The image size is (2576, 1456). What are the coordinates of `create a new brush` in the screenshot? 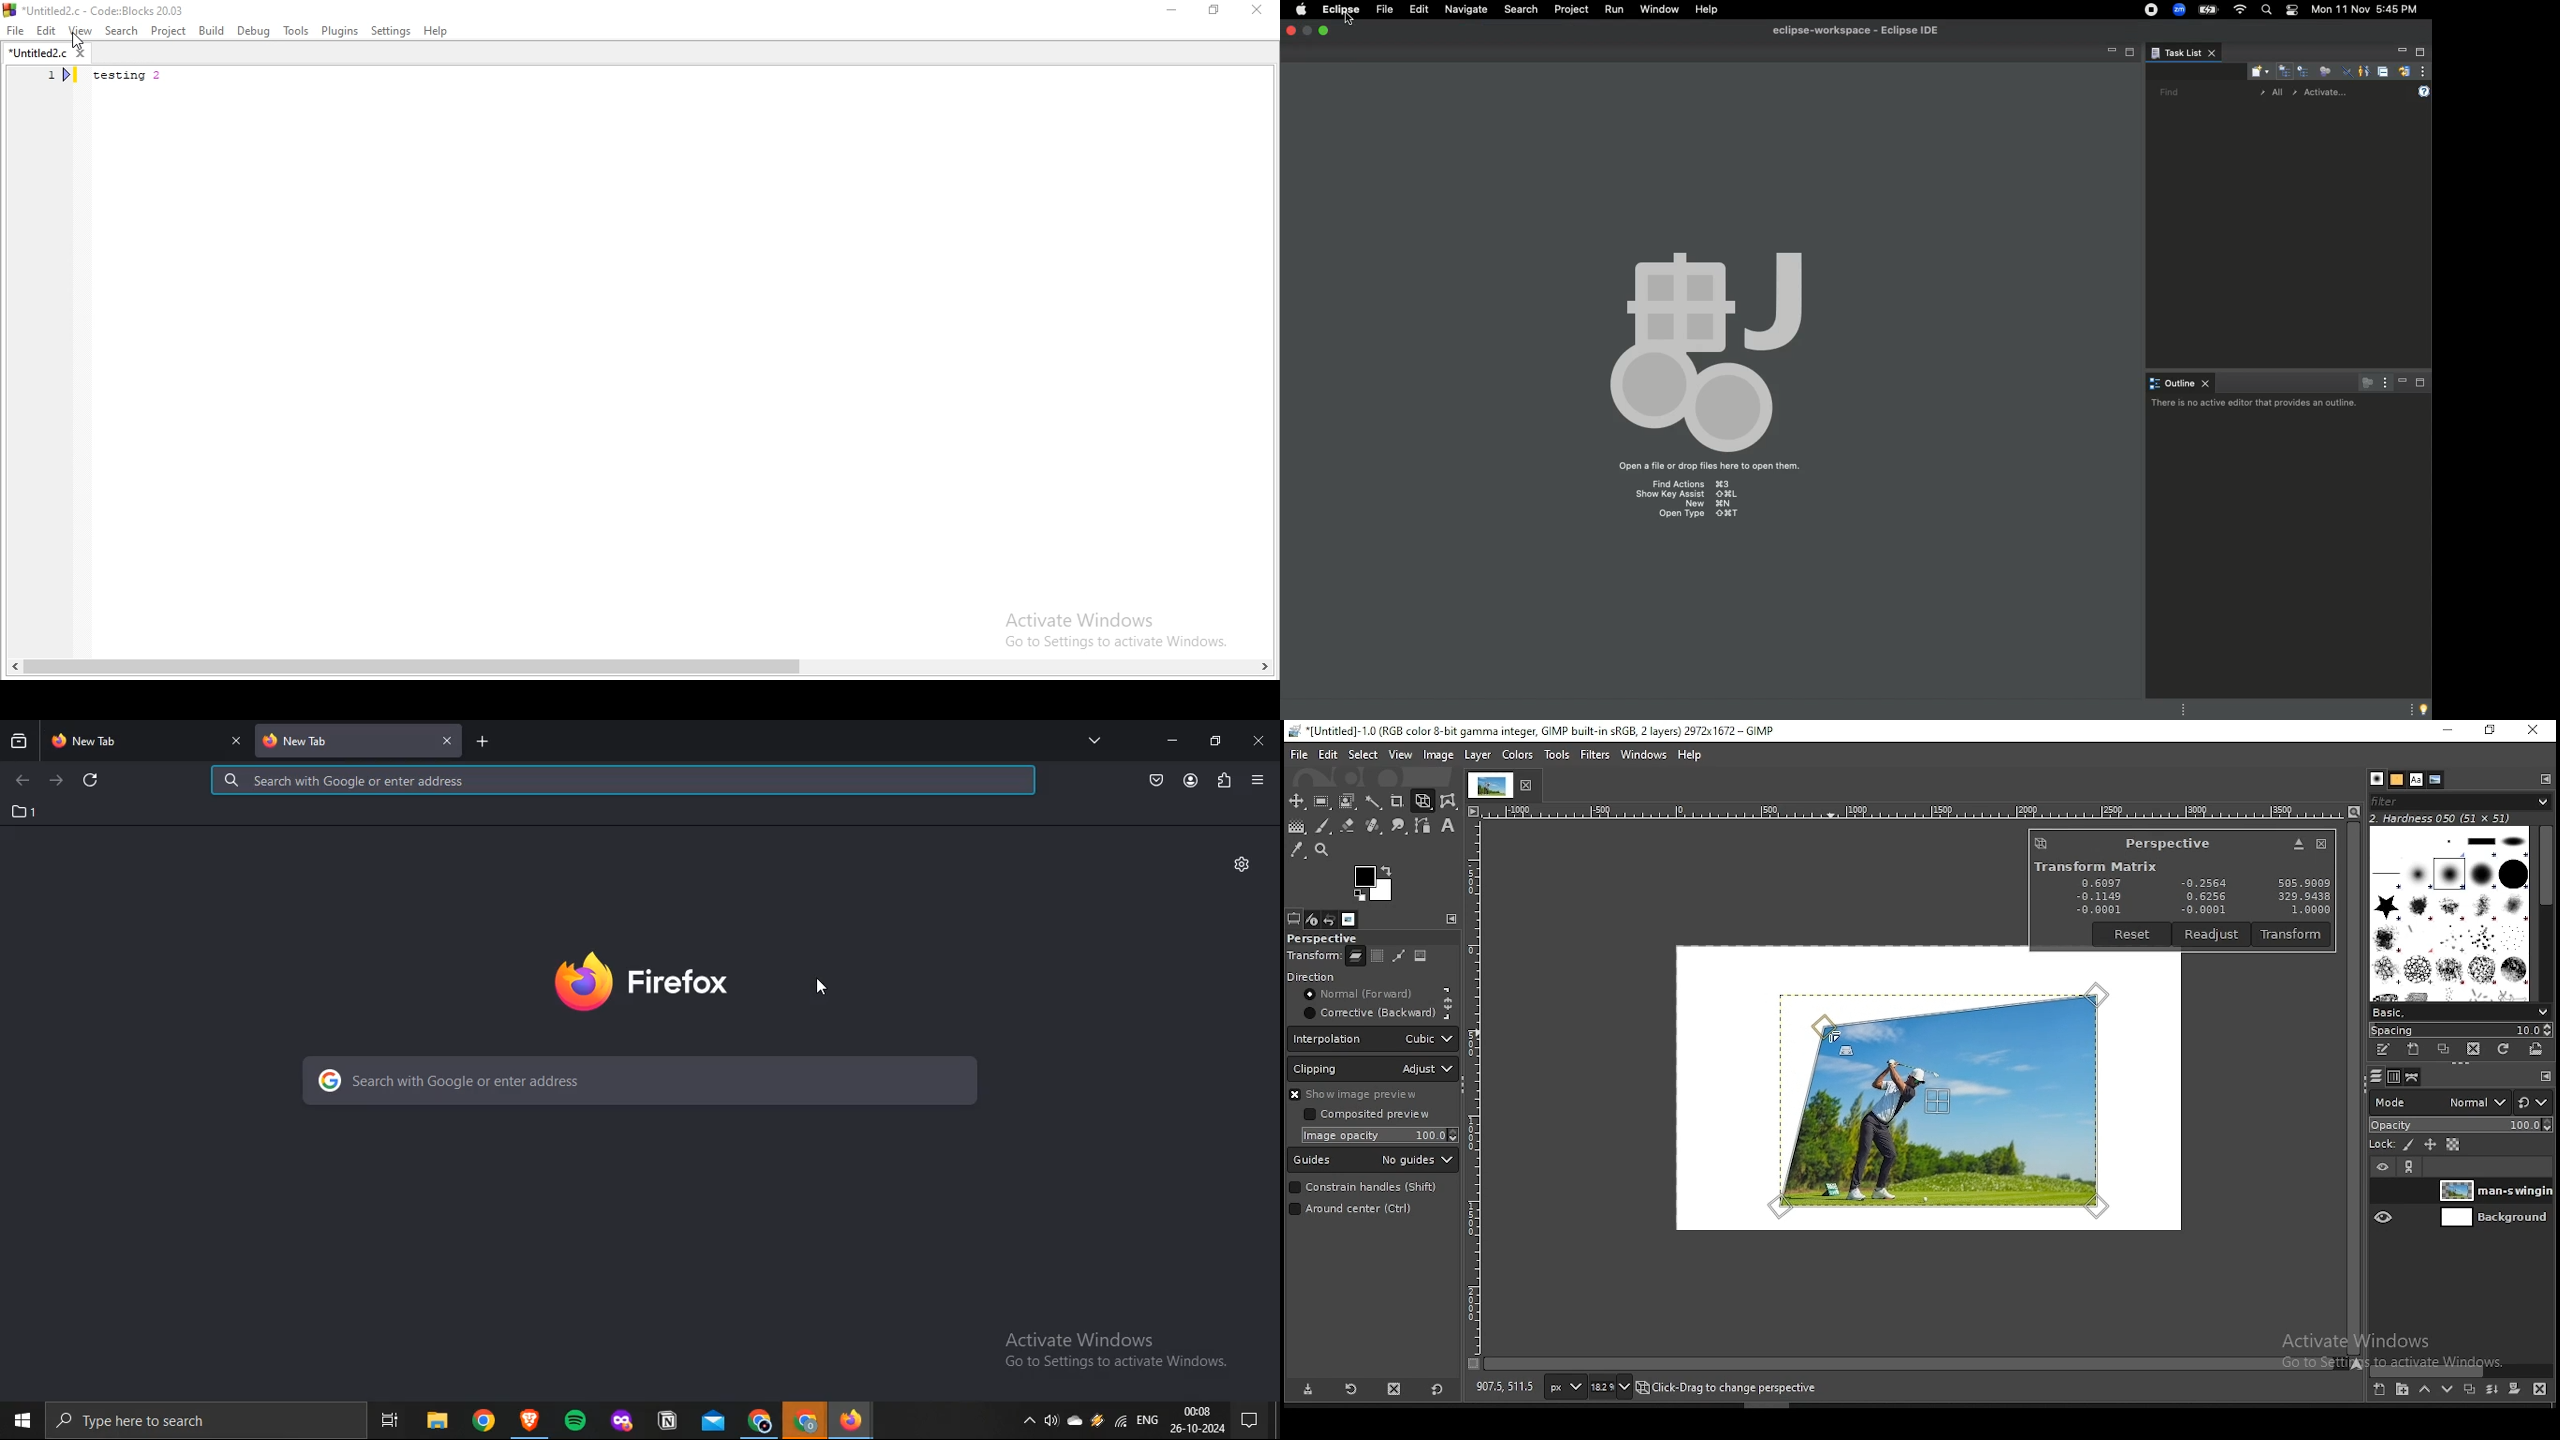 It's located at (2412, 1050).